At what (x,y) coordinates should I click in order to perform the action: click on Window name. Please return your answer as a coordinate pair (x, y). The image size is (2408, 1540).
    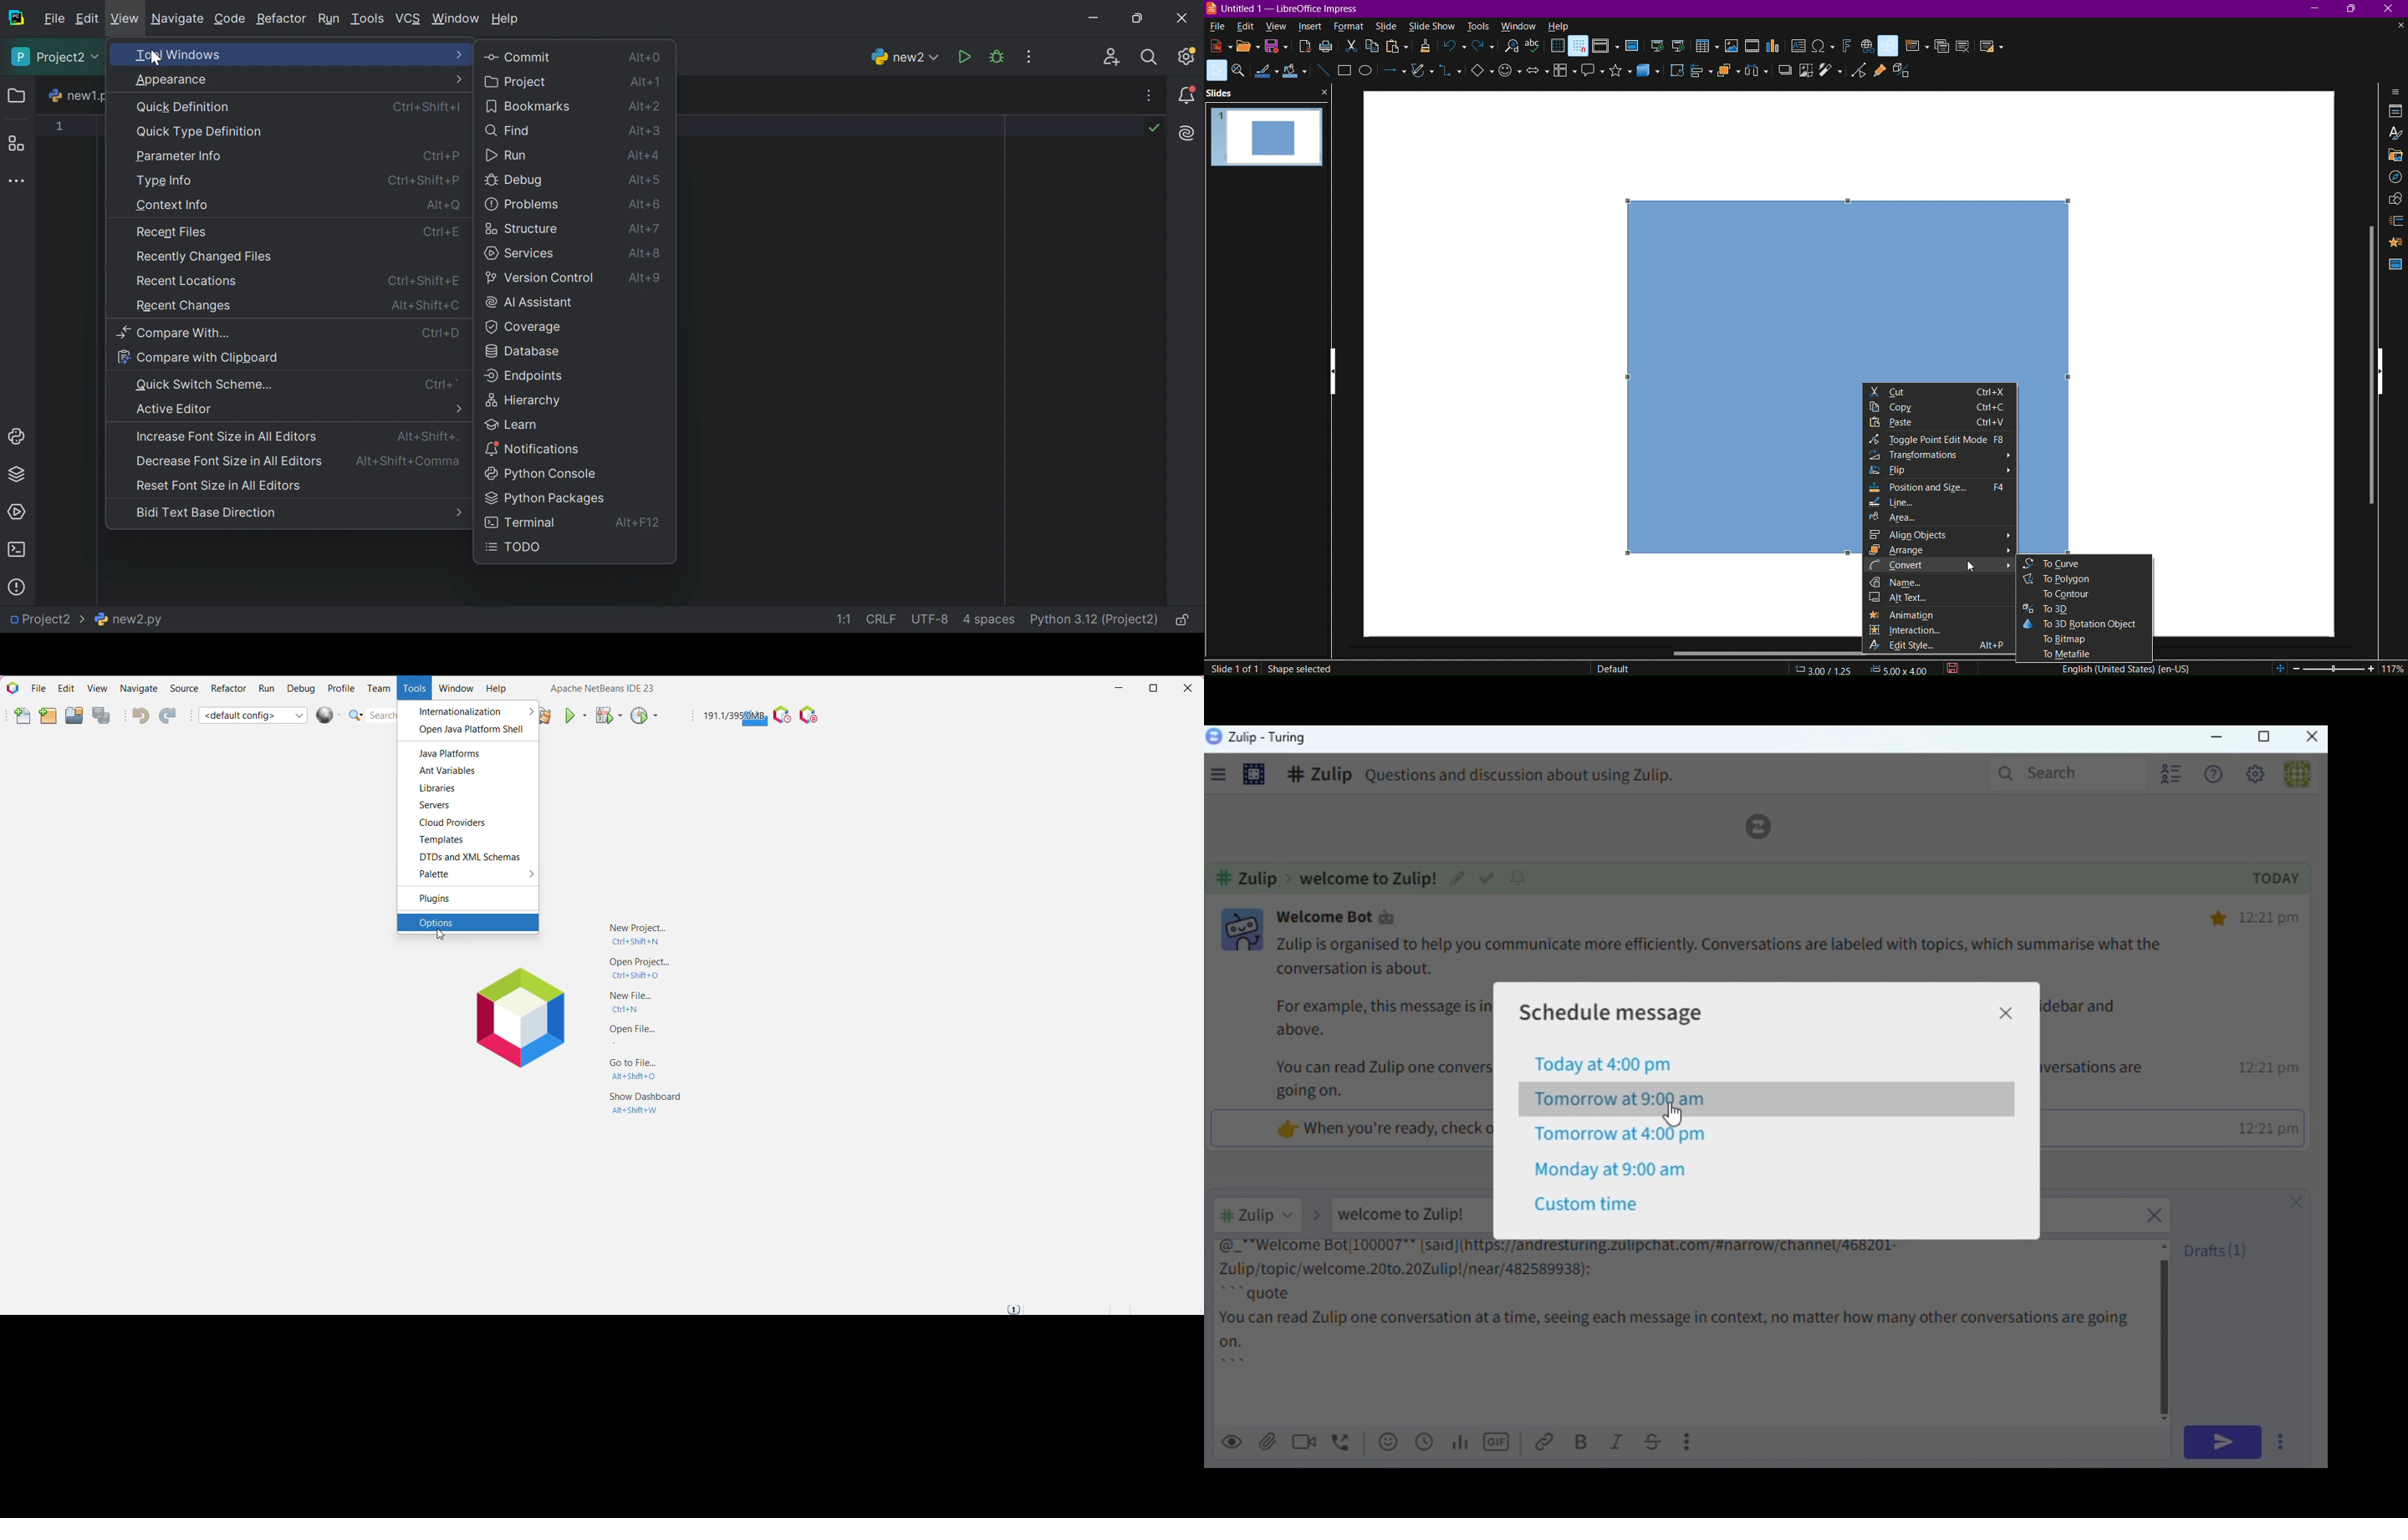
    Looking at the image, I should click on (1284, 9).